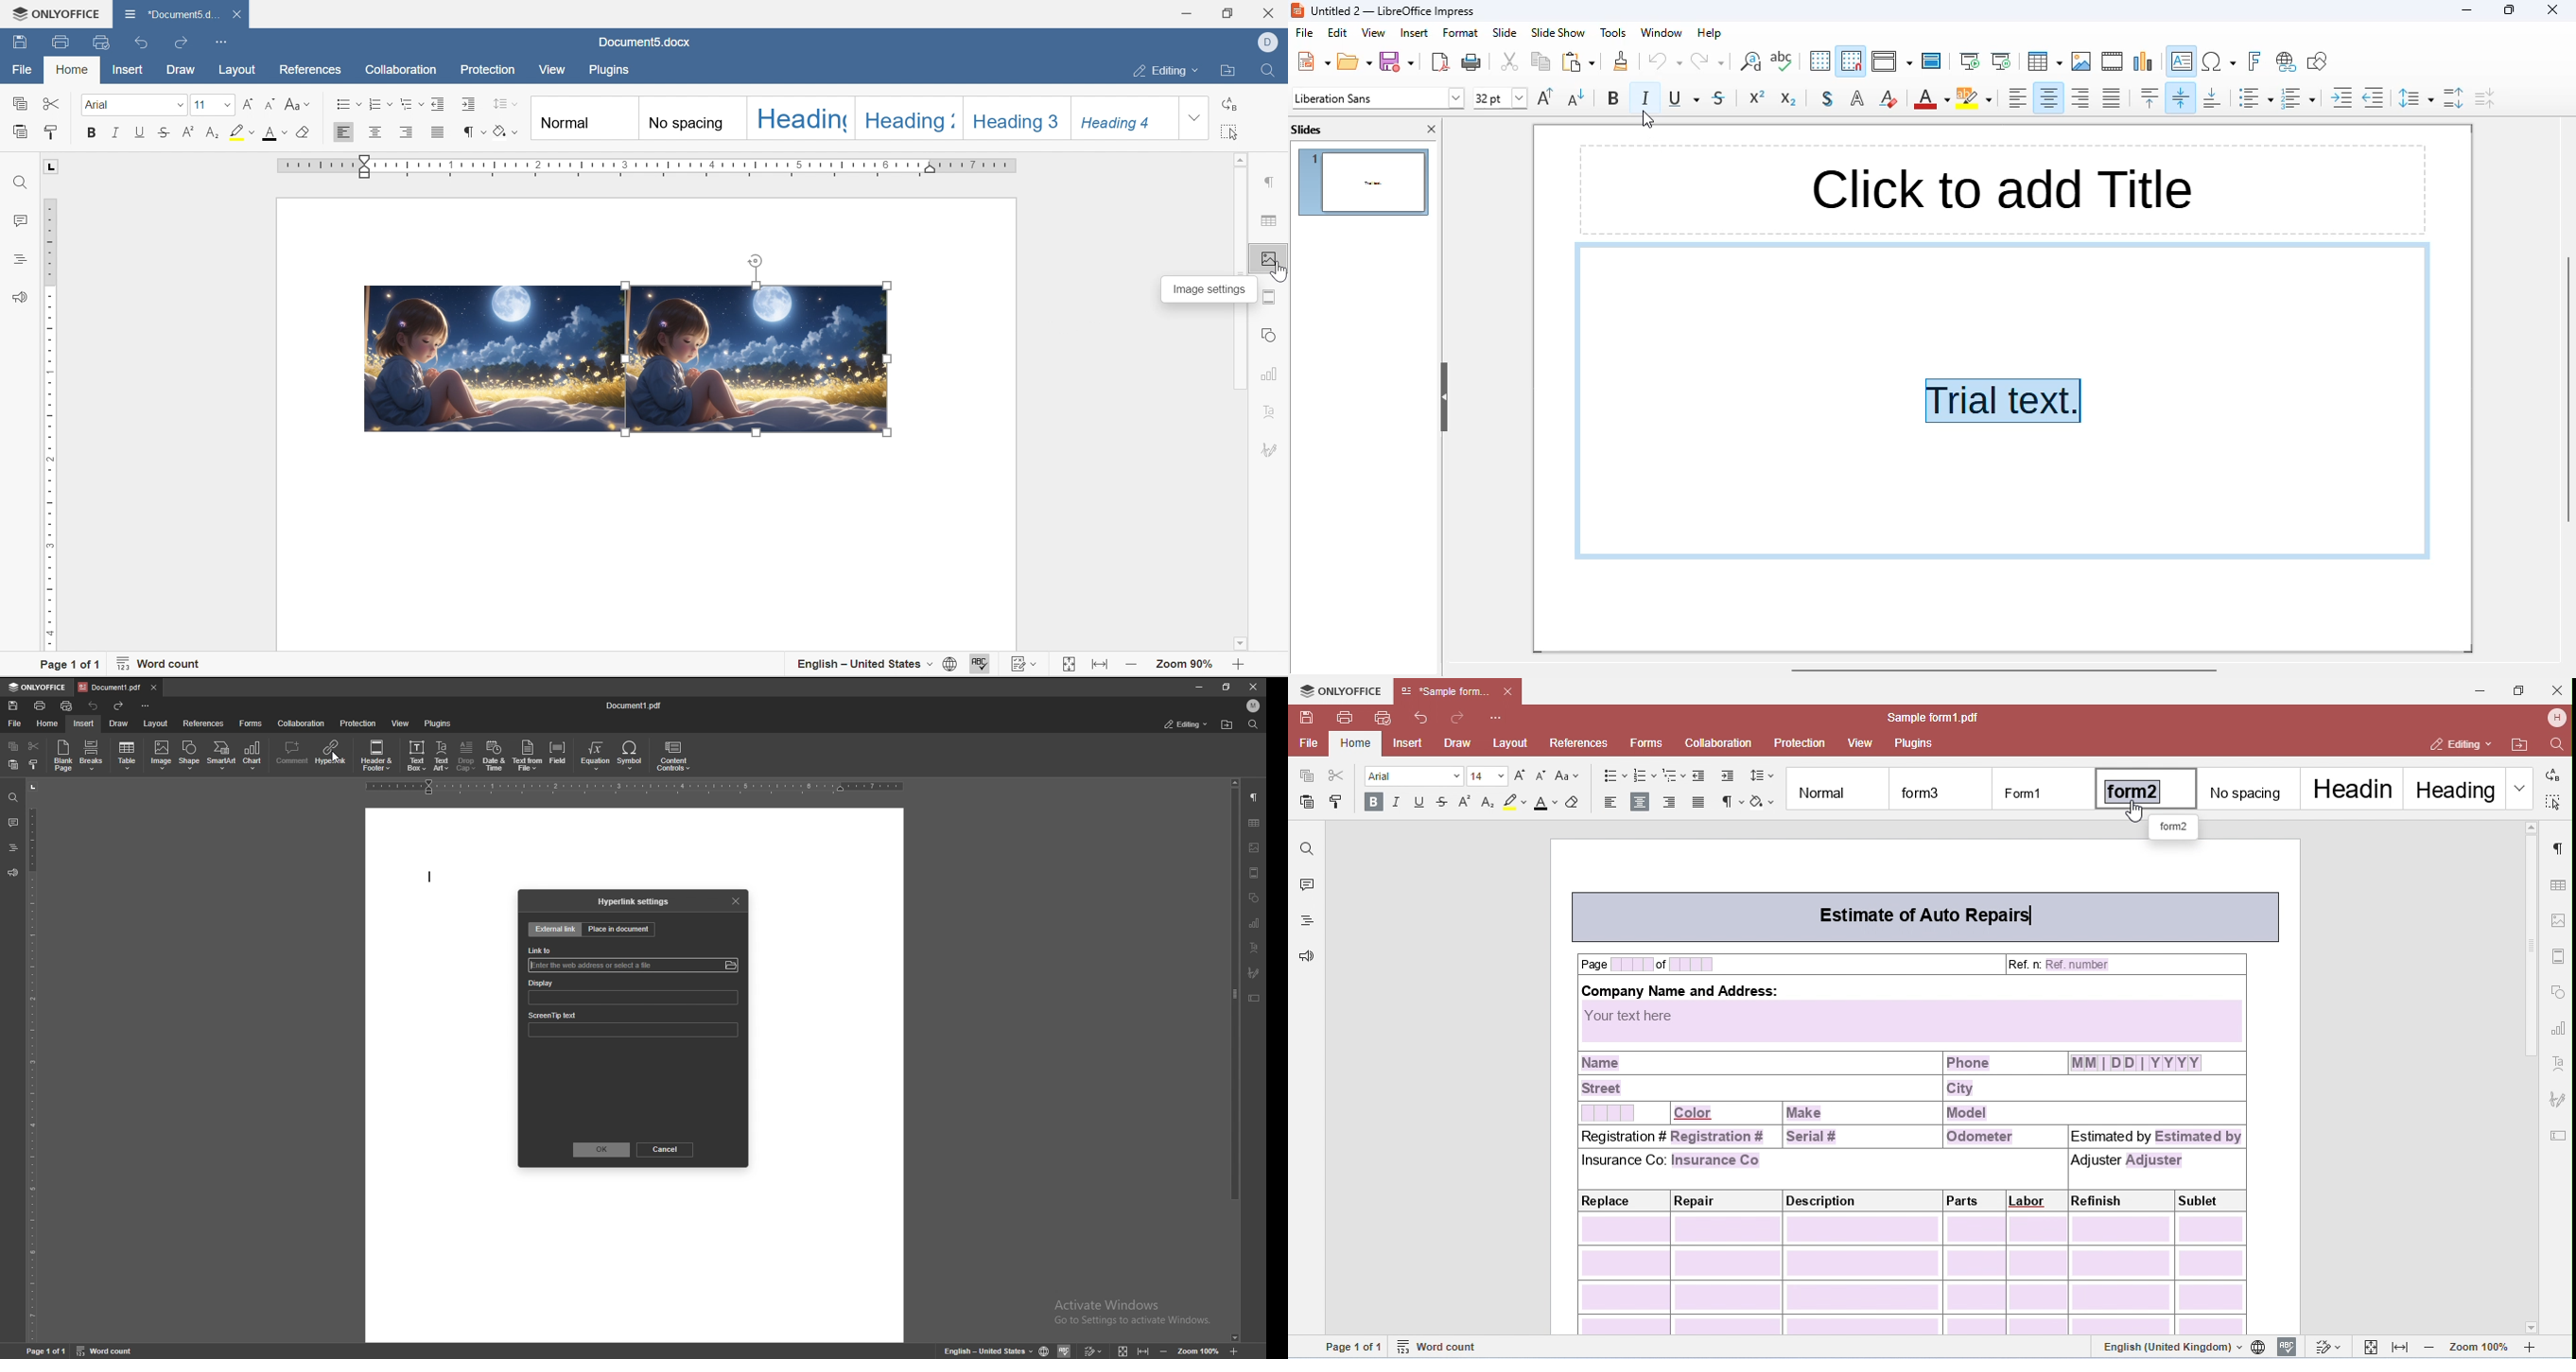 The image size is (2576, 1372). I want to click on Decrement font size, so click(270, 103).